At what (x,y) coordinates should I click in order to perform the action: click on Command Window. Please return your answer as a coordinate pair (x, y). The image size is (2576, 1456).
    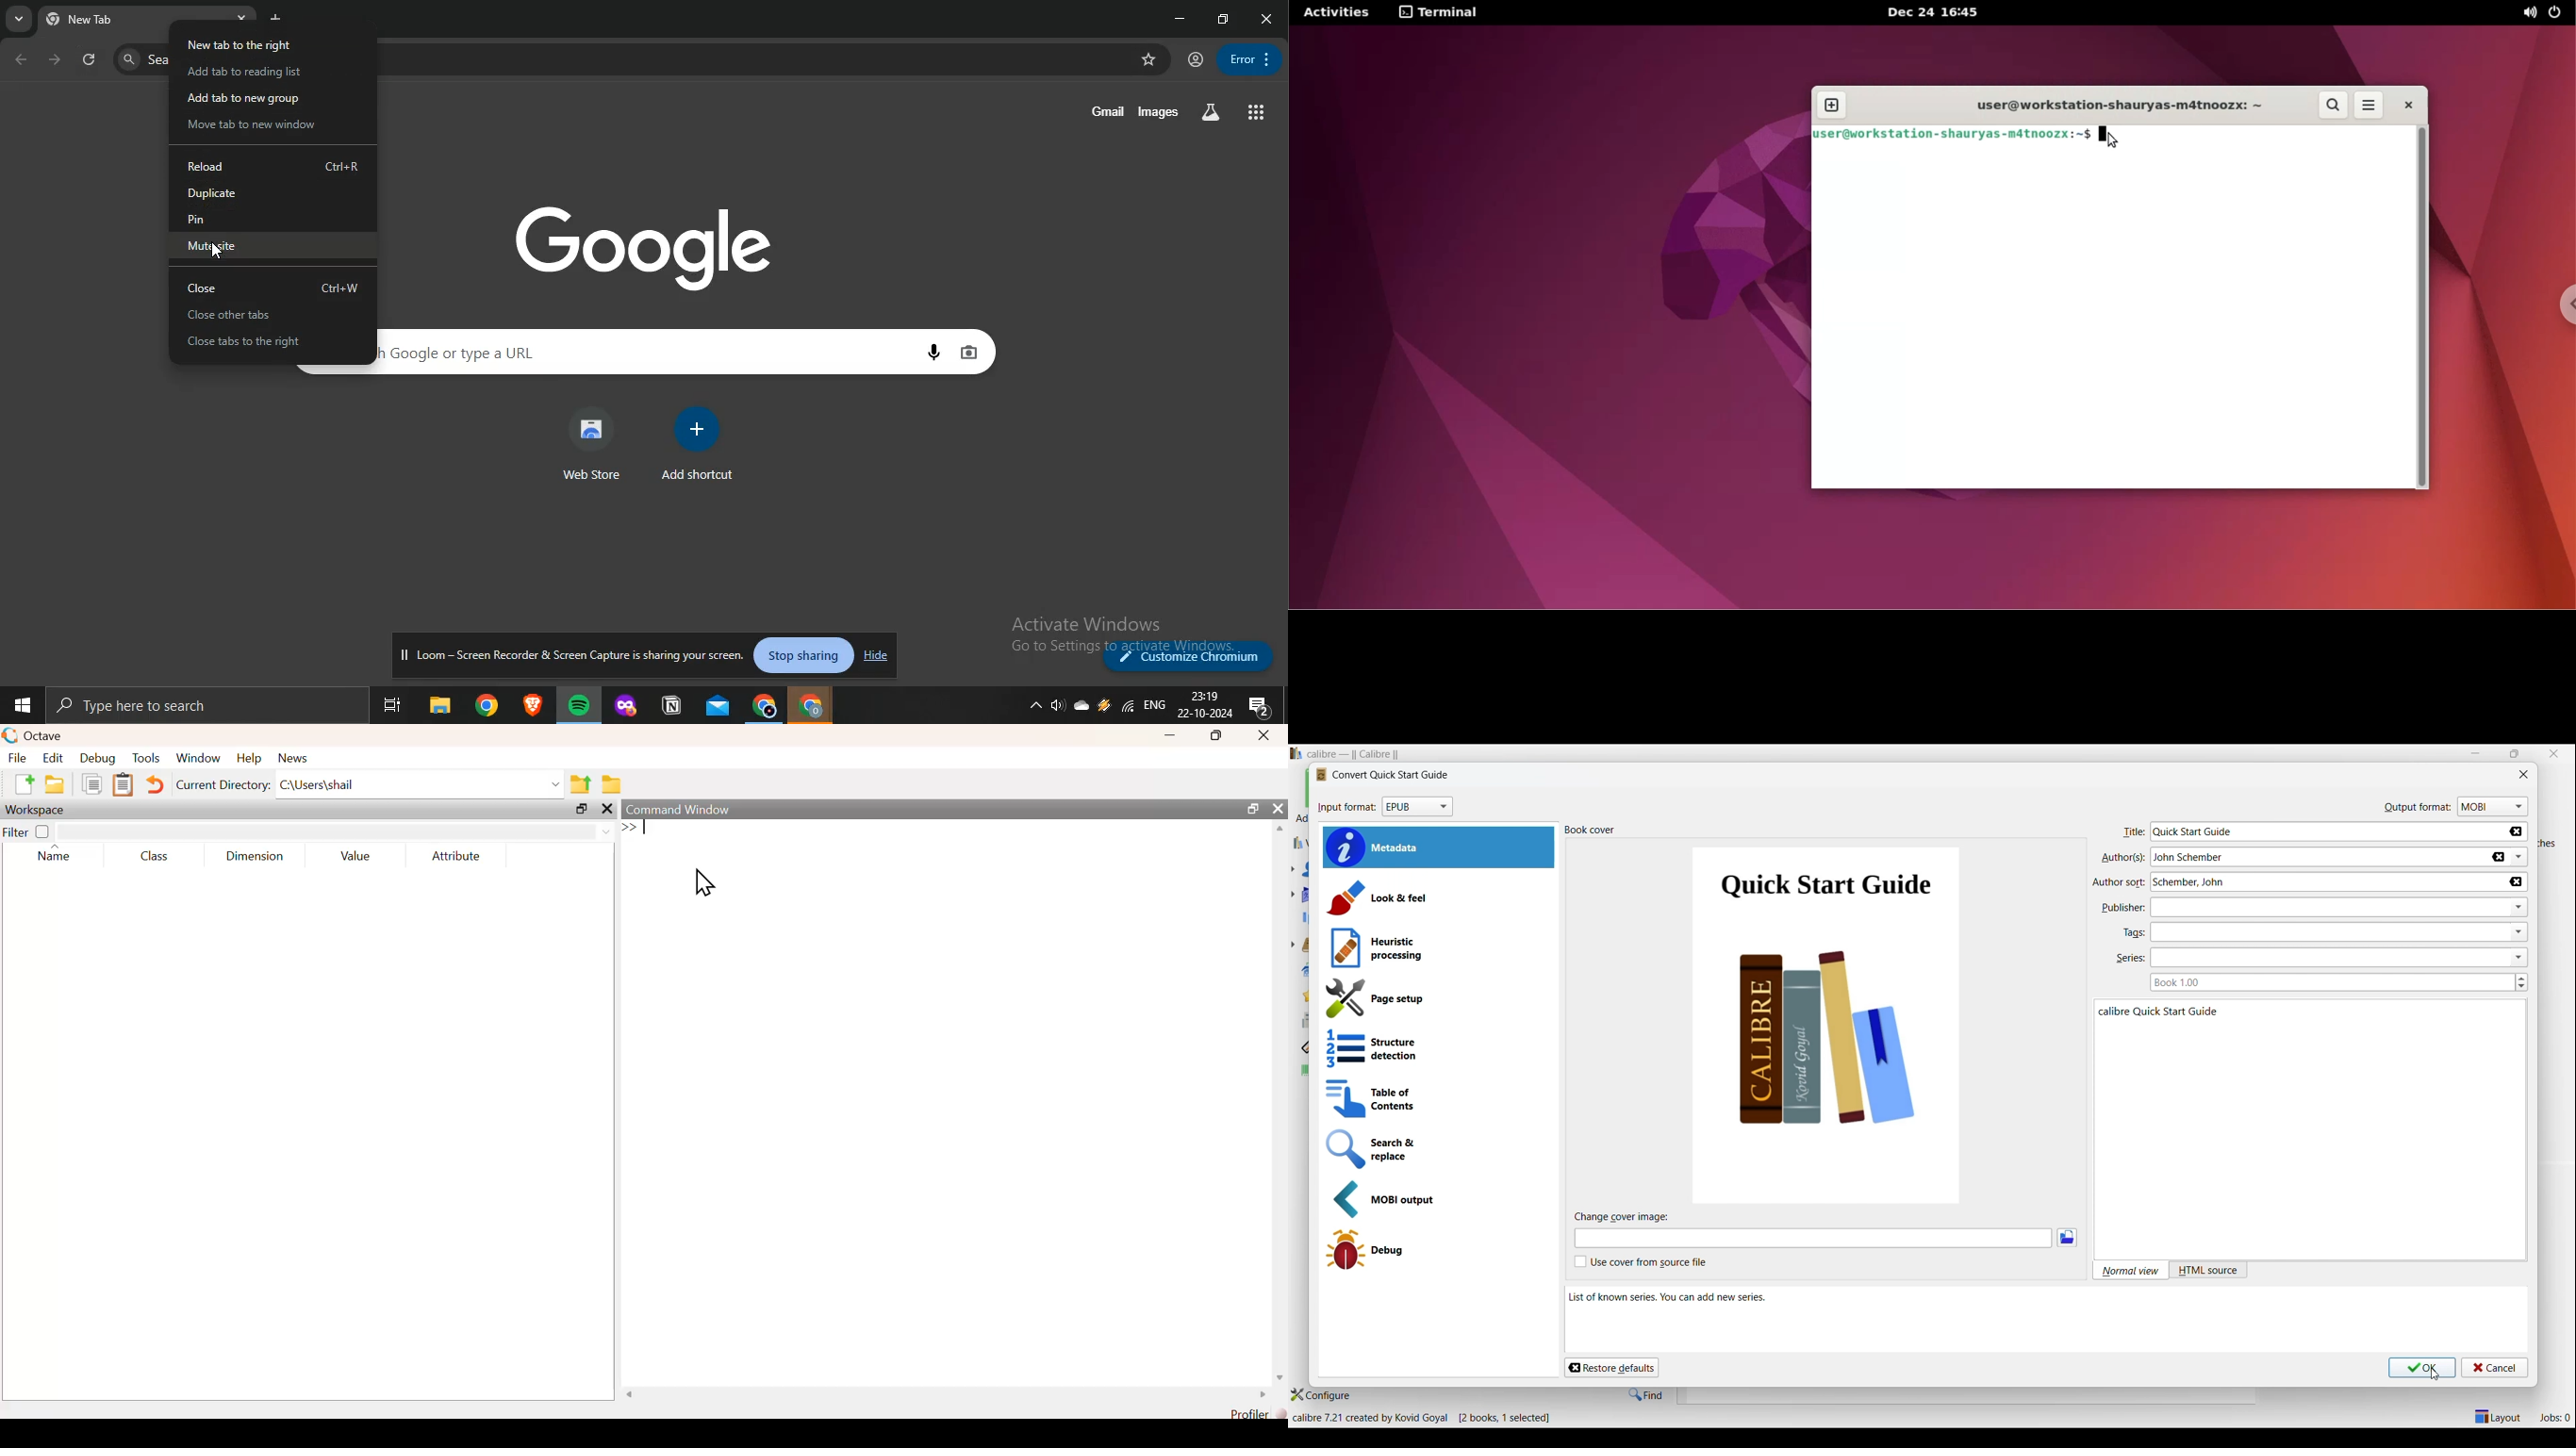
    Looking at the image, I should click on (678, 809).